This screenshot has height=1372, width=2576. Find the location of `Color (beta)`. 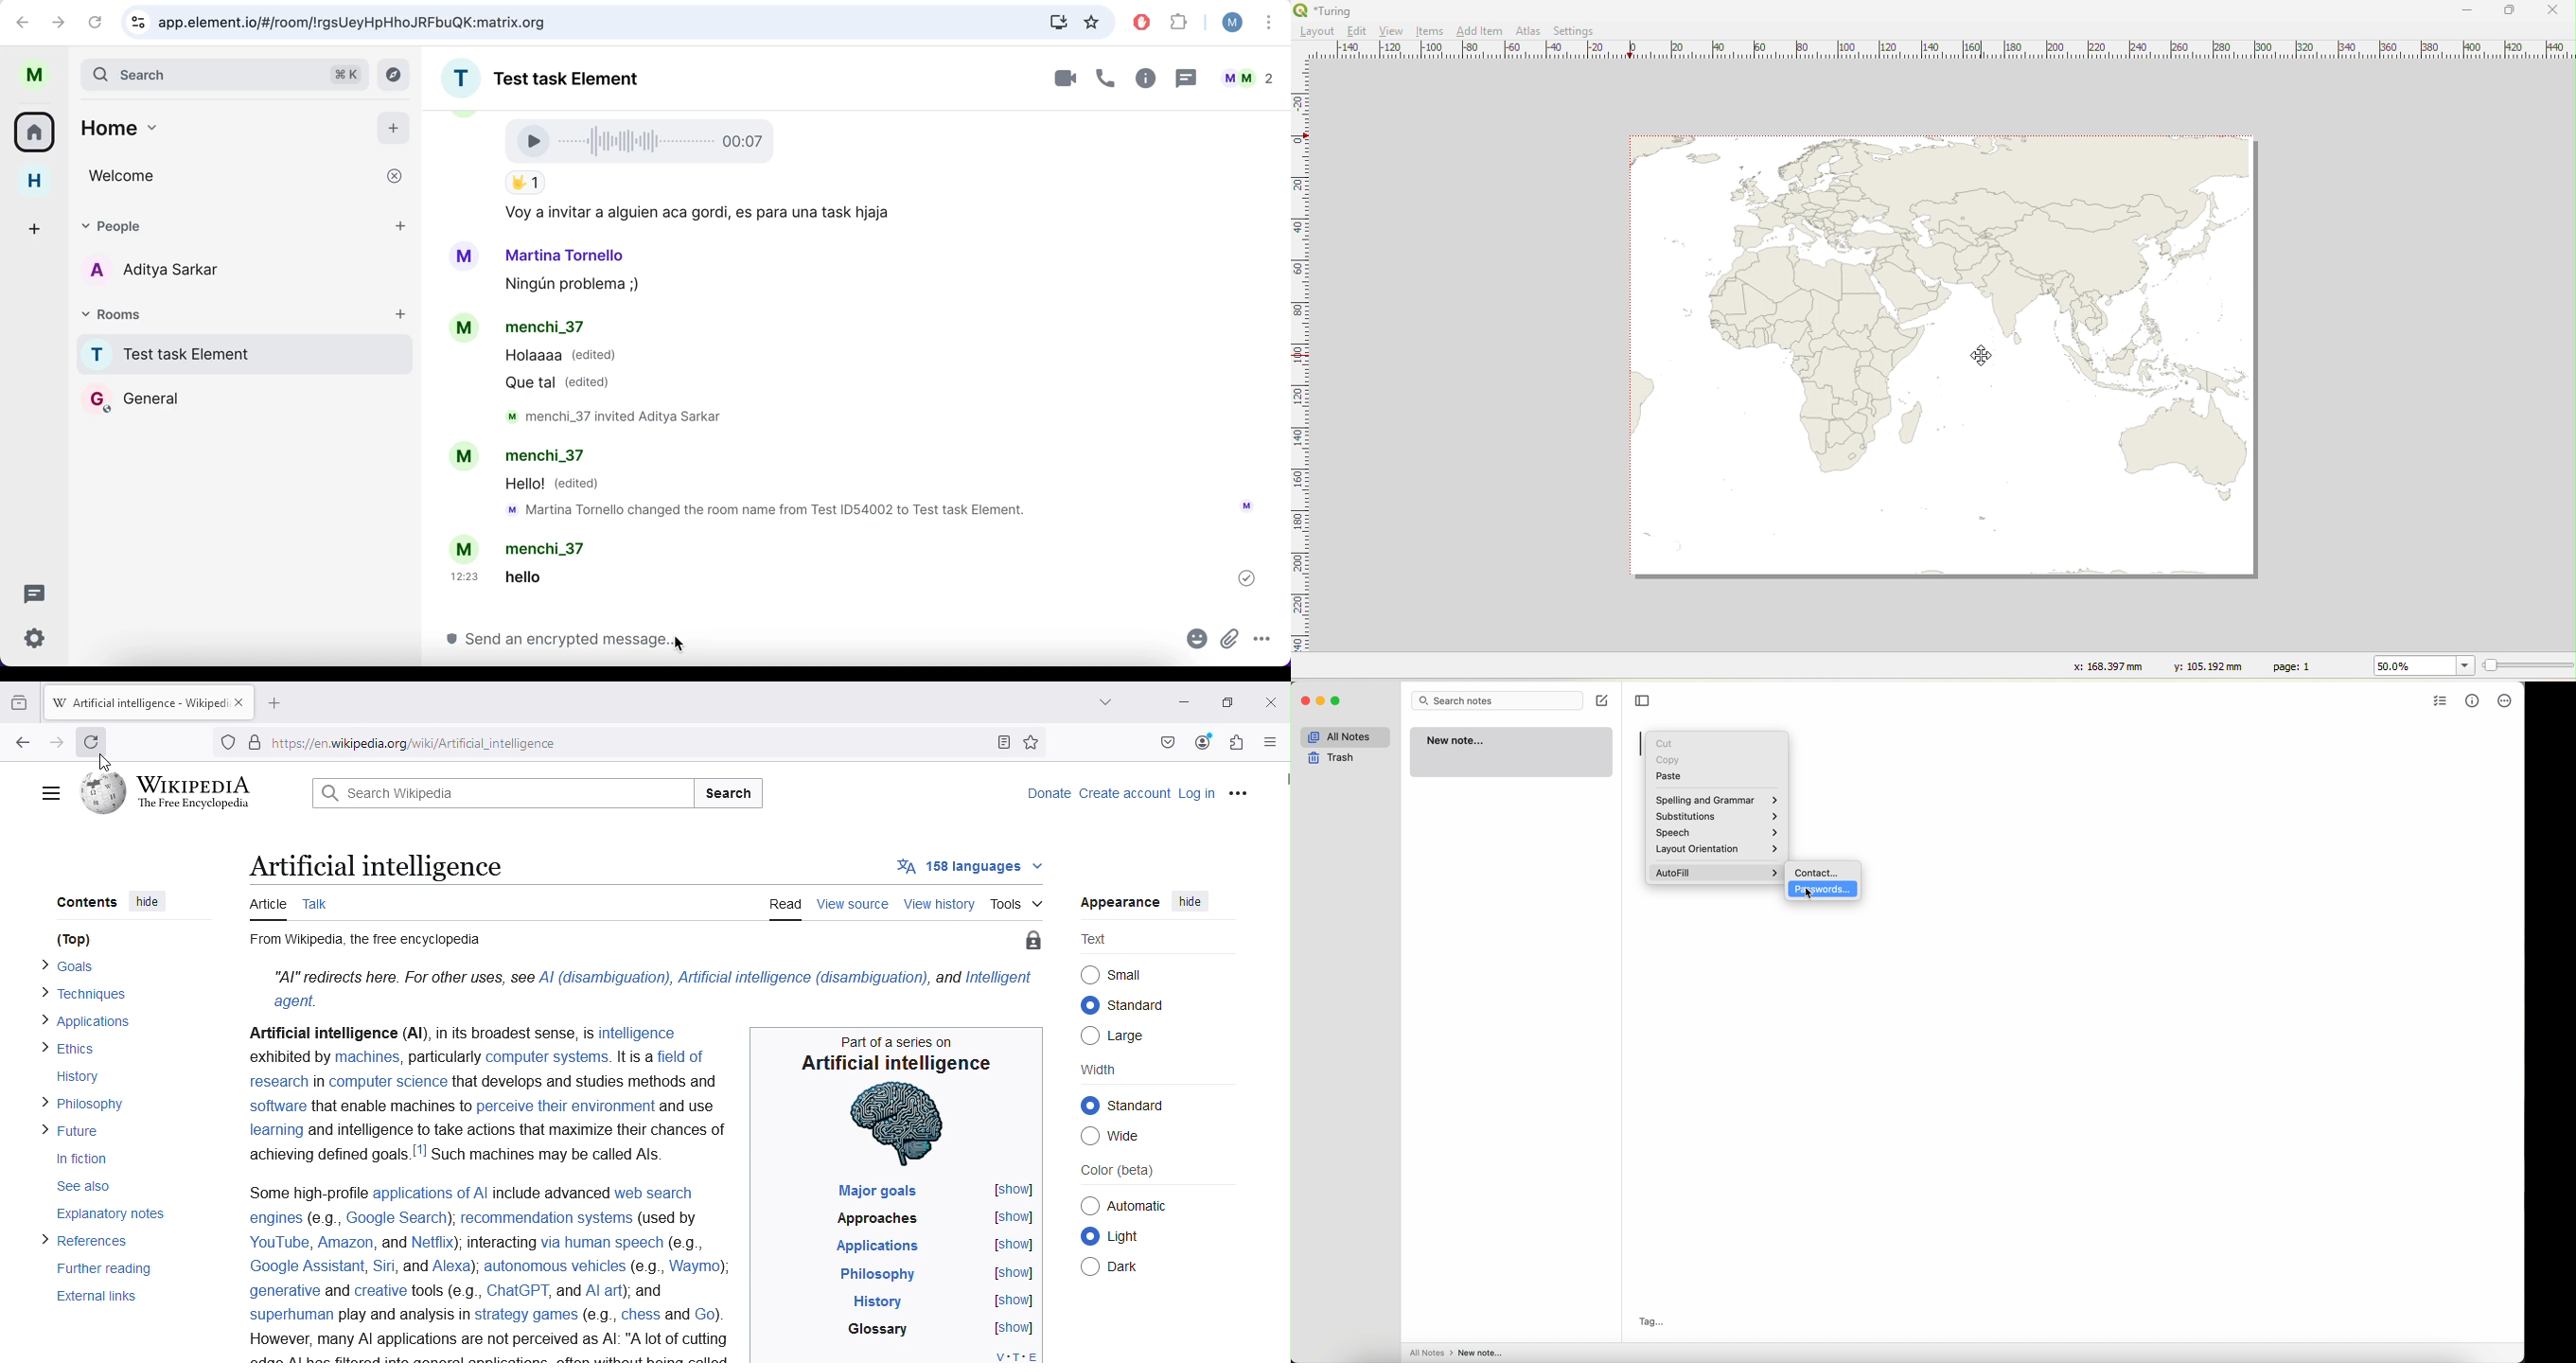

Color (beta) is located at coordinates (1120, 1173).